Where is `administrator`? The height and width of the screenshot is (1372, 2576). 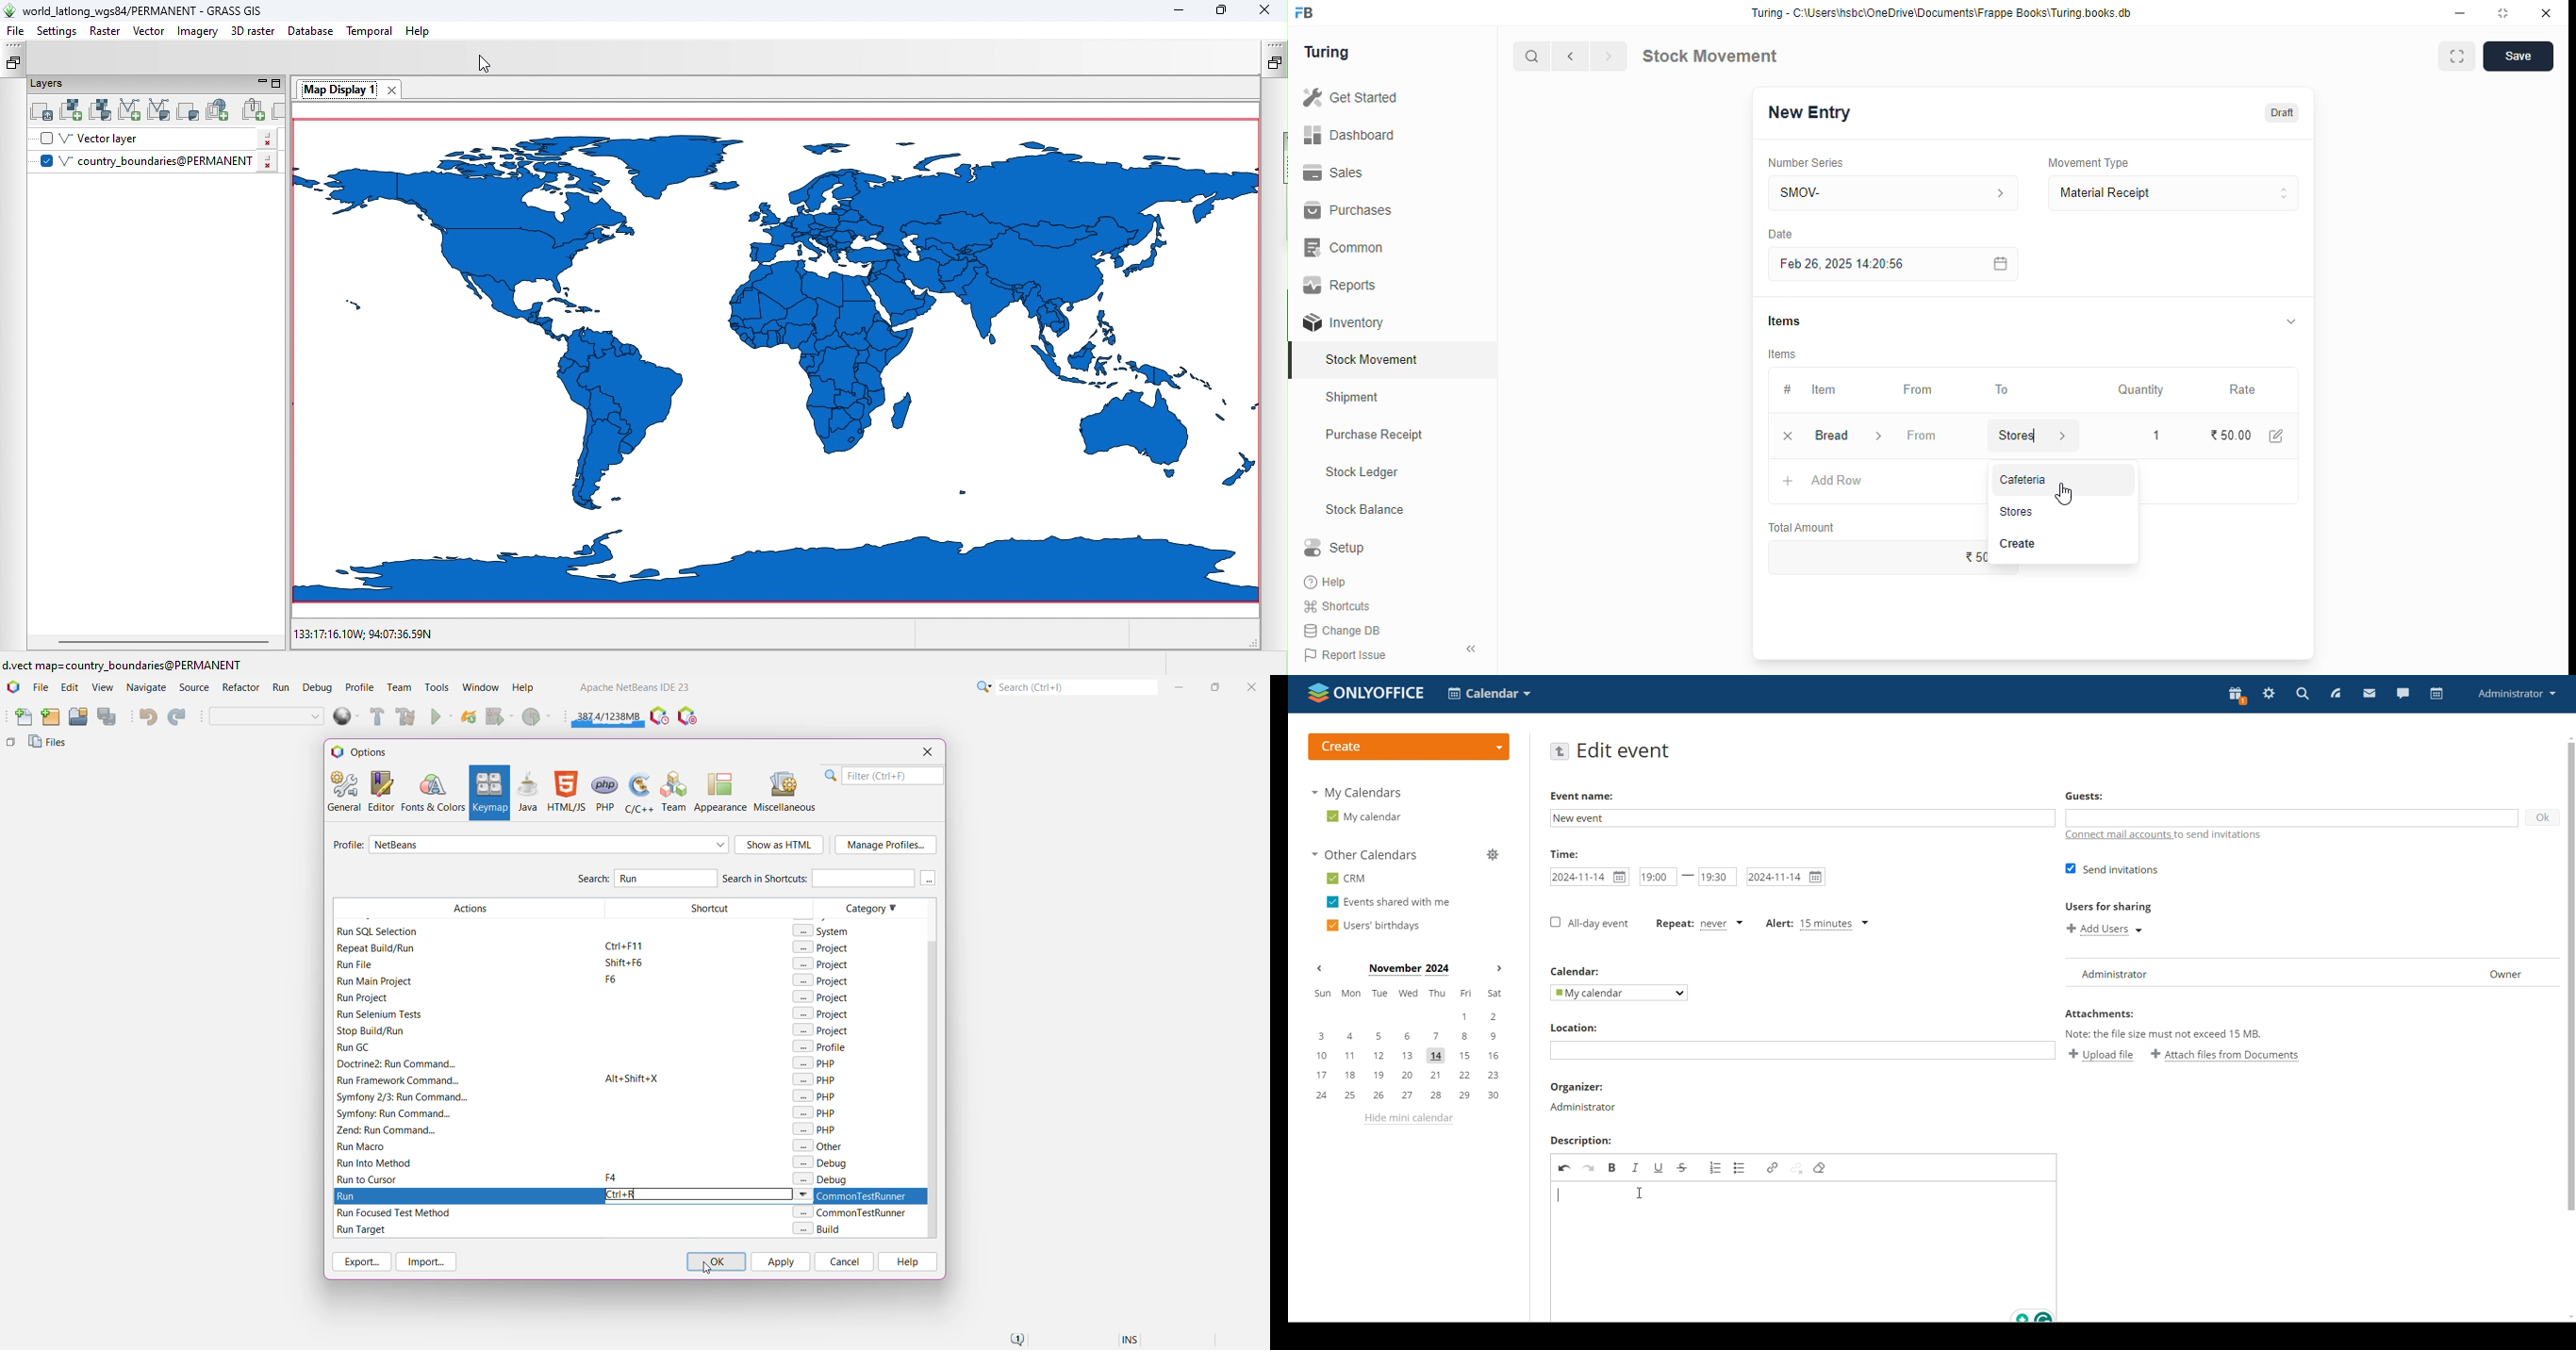 administrator is located at coordinates (1584, 1107).